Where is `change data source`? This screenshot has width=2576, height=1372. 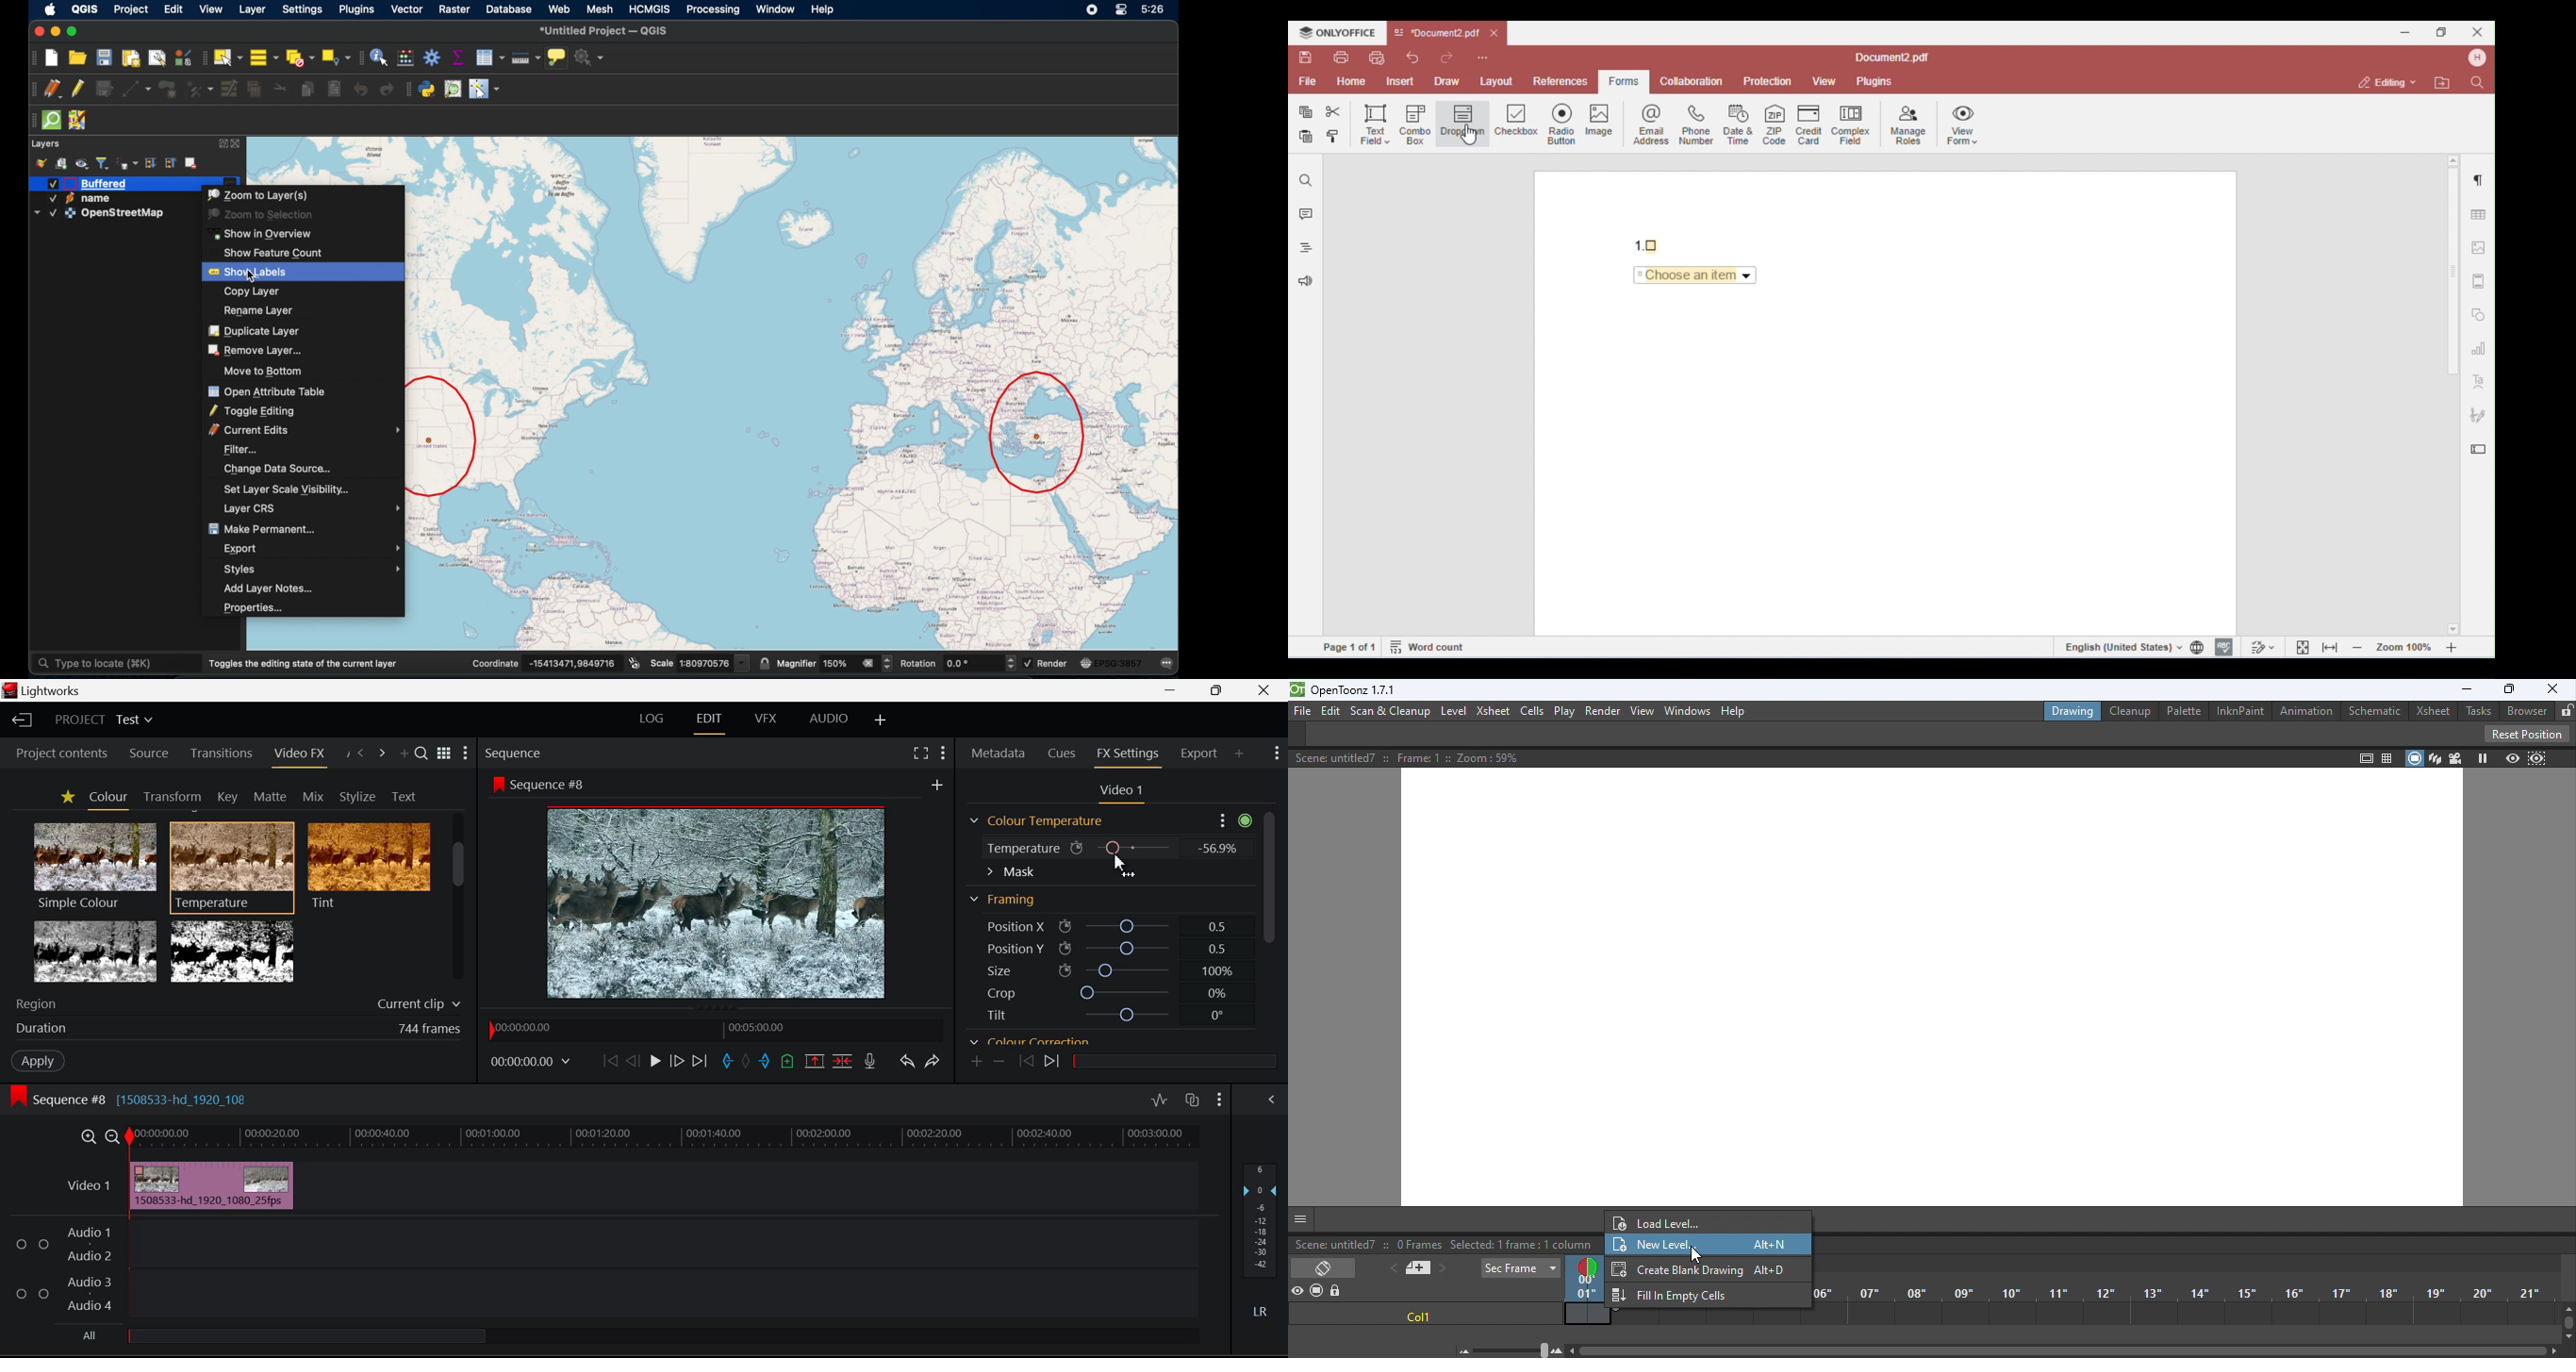 change data source is located at coordinates (278, 468).